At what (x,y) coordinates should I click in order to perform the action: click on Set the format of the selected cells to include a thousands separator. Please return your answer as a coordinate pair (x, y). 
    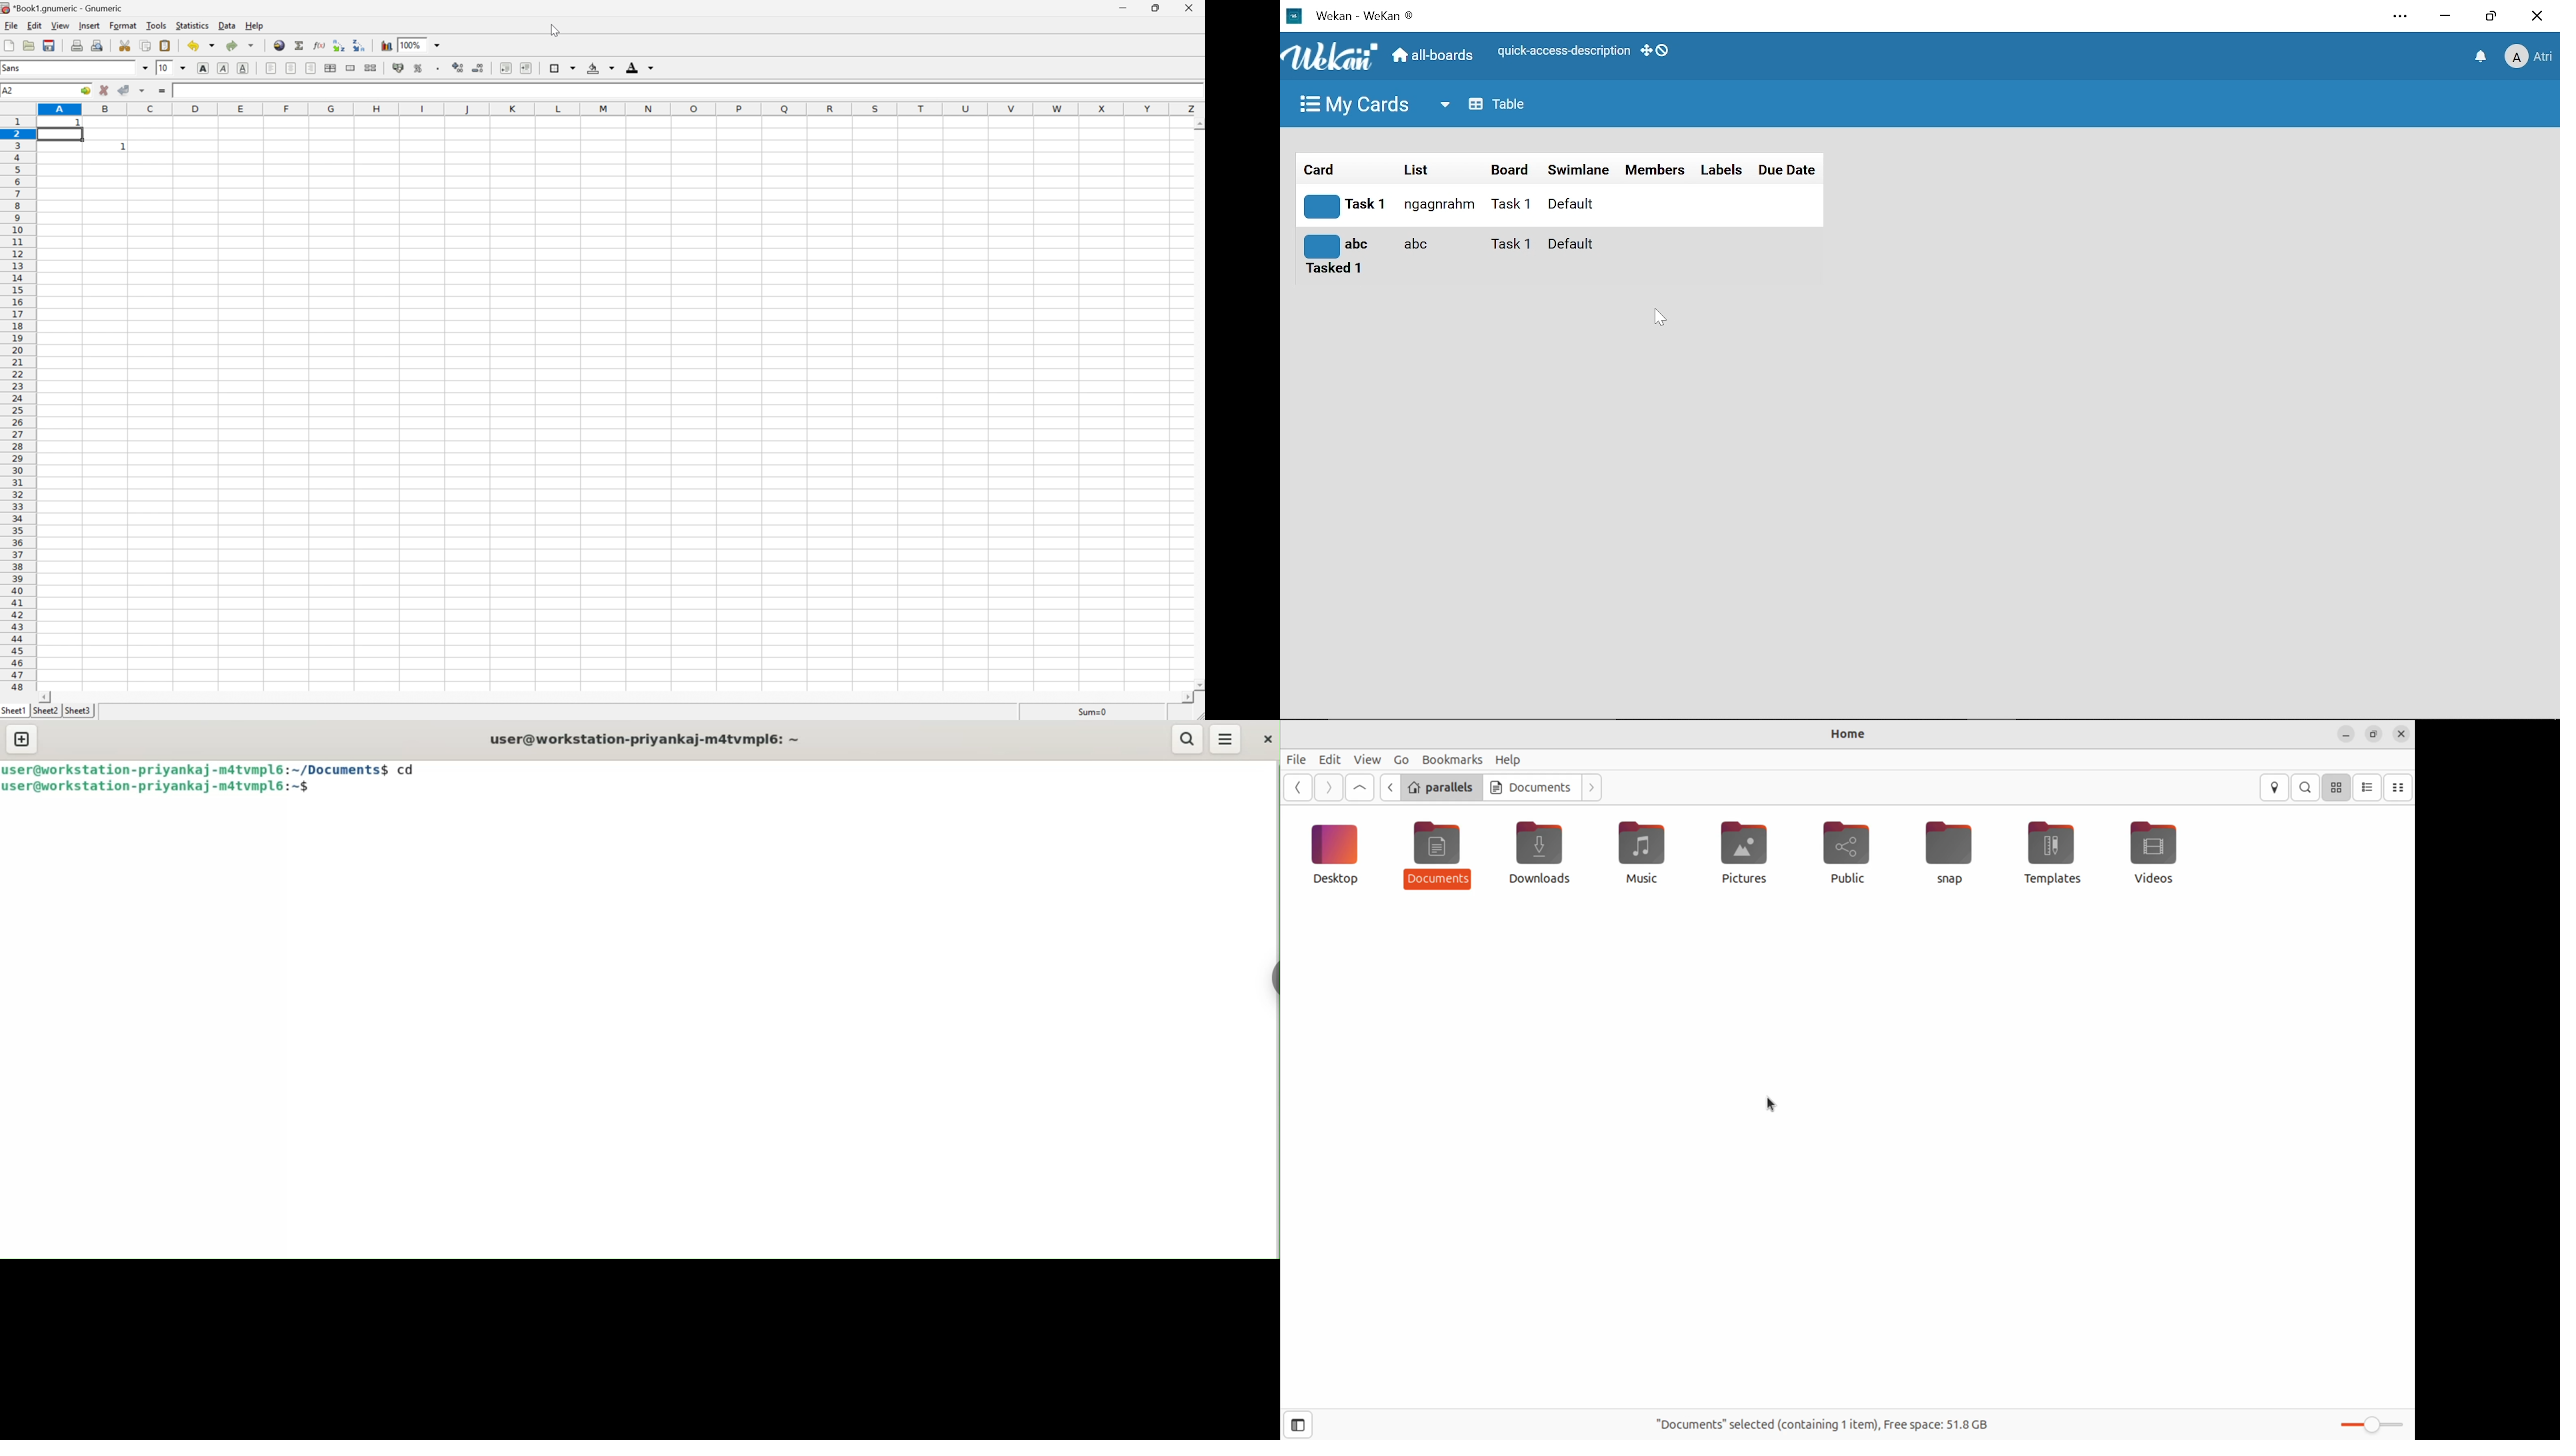
    Looking at the image, I should click on (438, 70).